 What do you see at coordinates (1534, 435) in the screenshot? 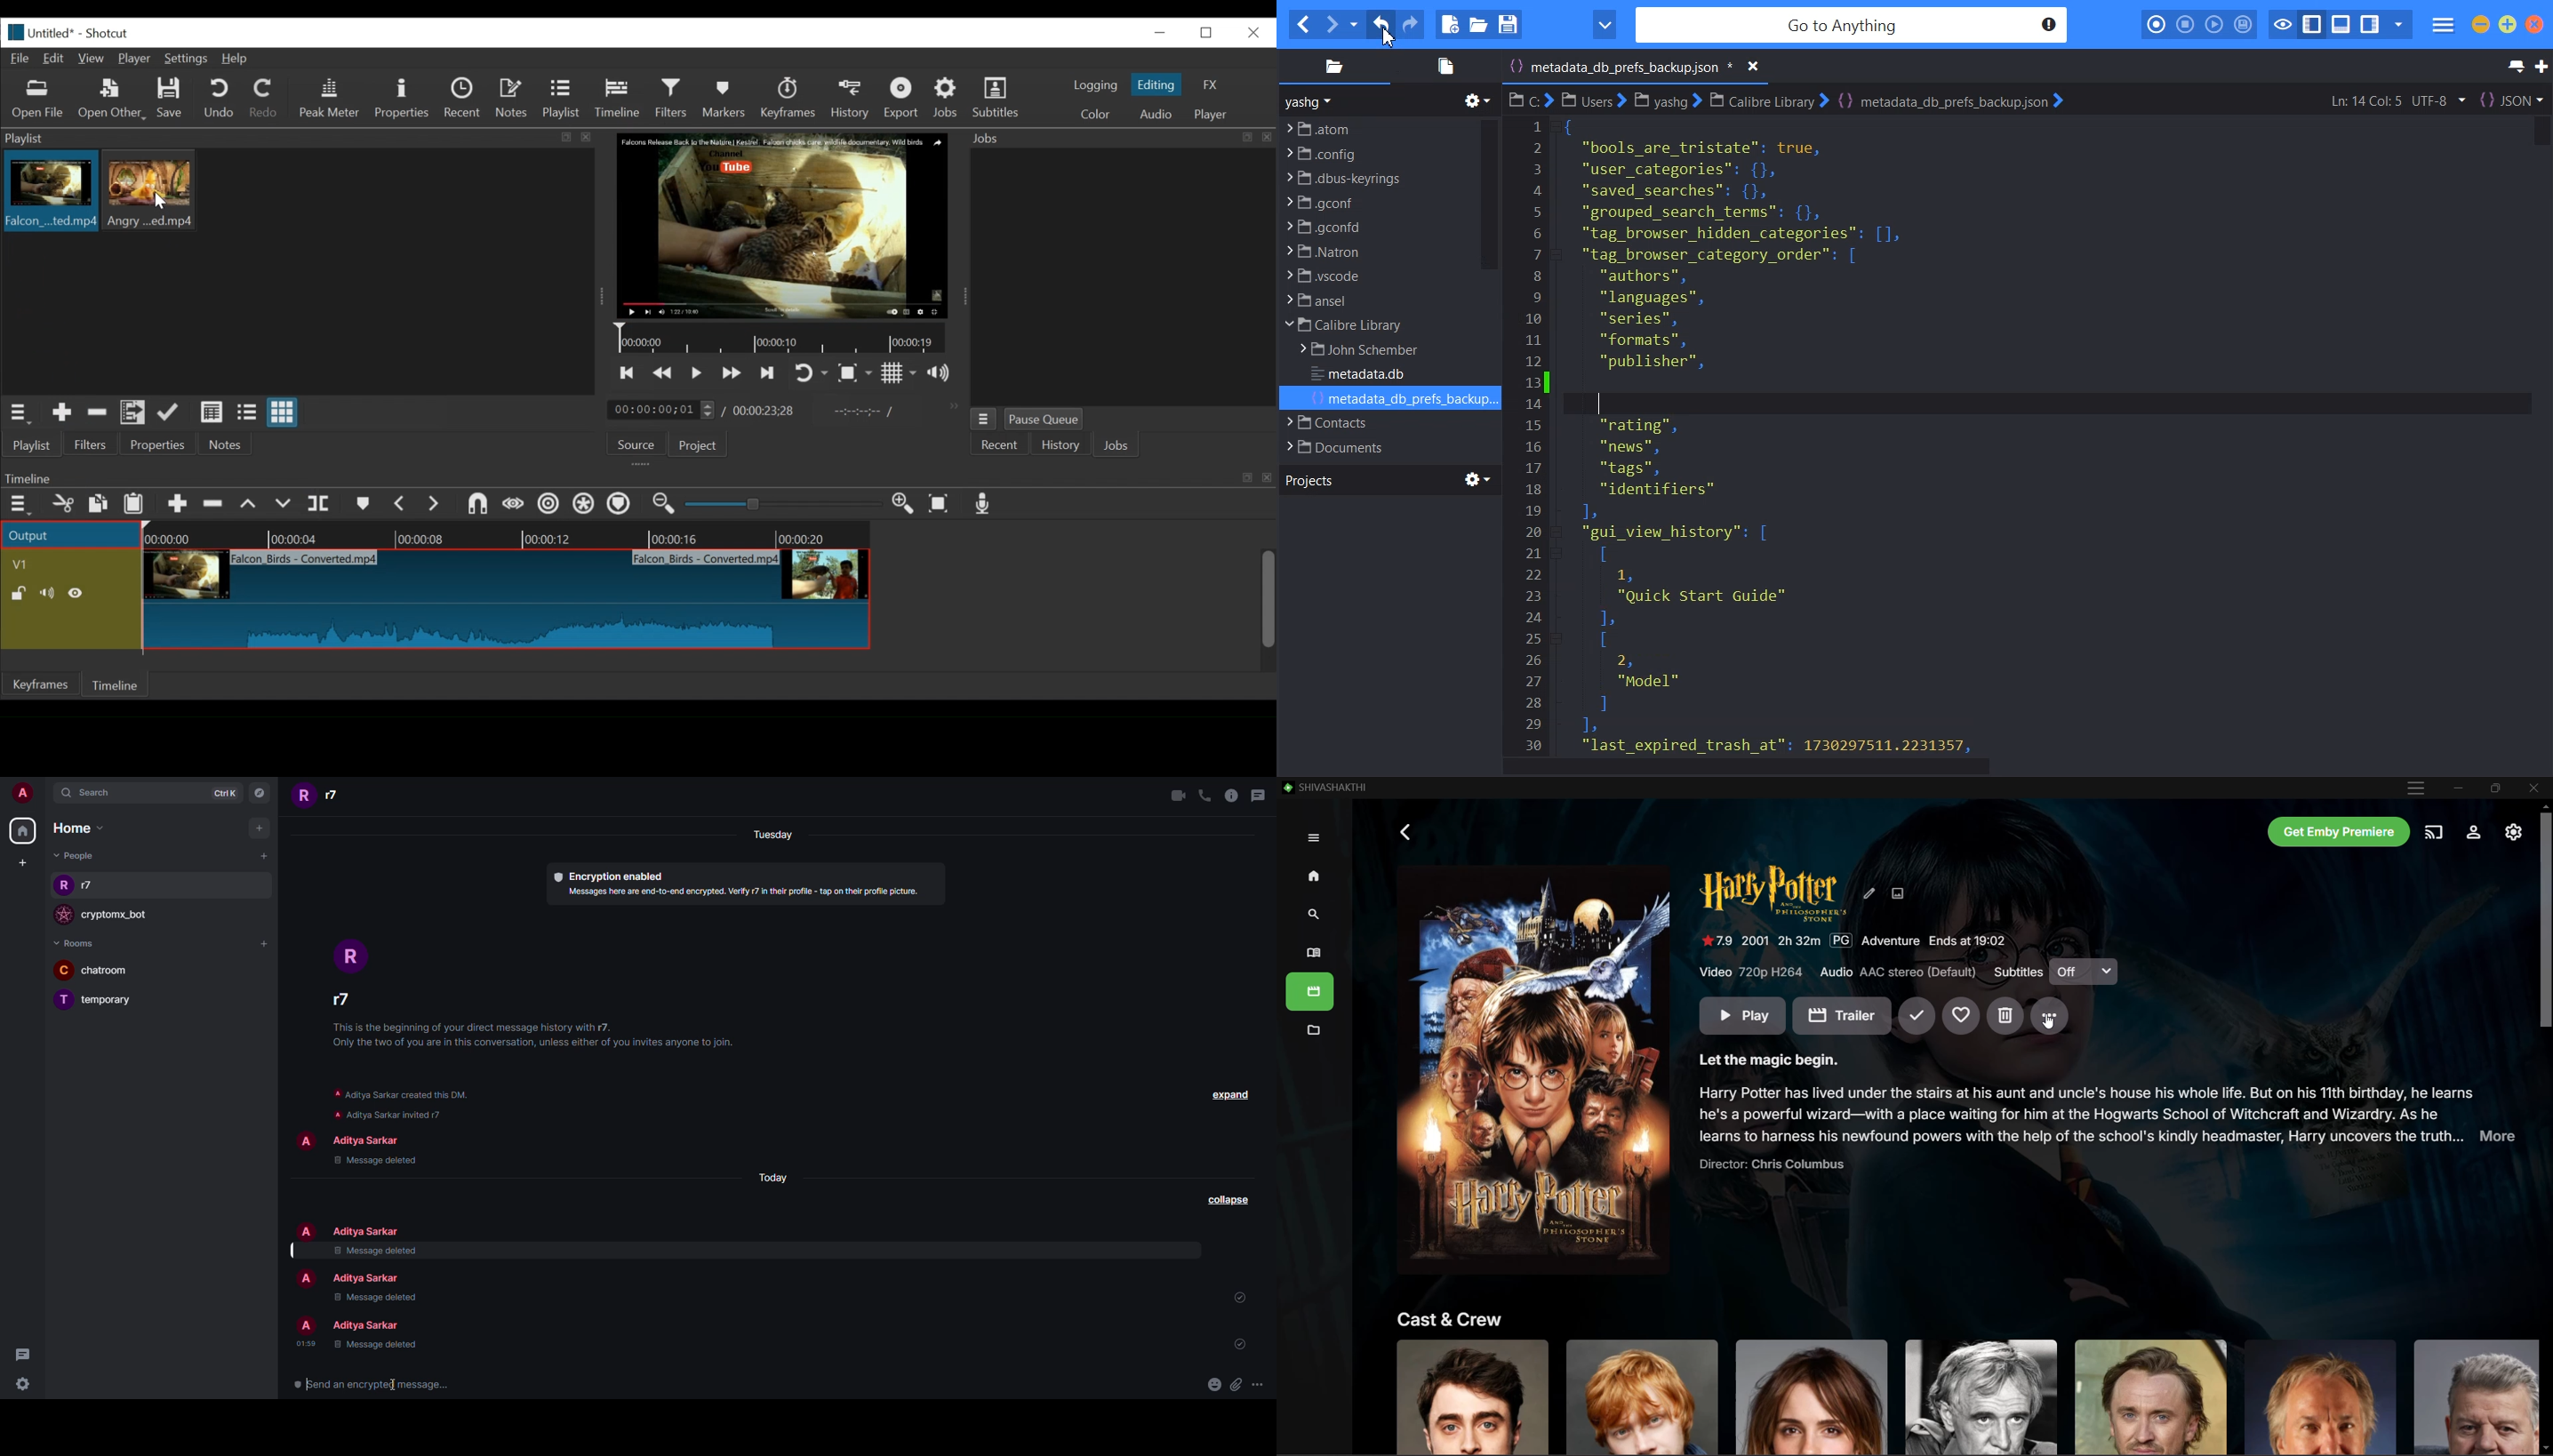
I see `Line number` at bounding box center [1534, 435].